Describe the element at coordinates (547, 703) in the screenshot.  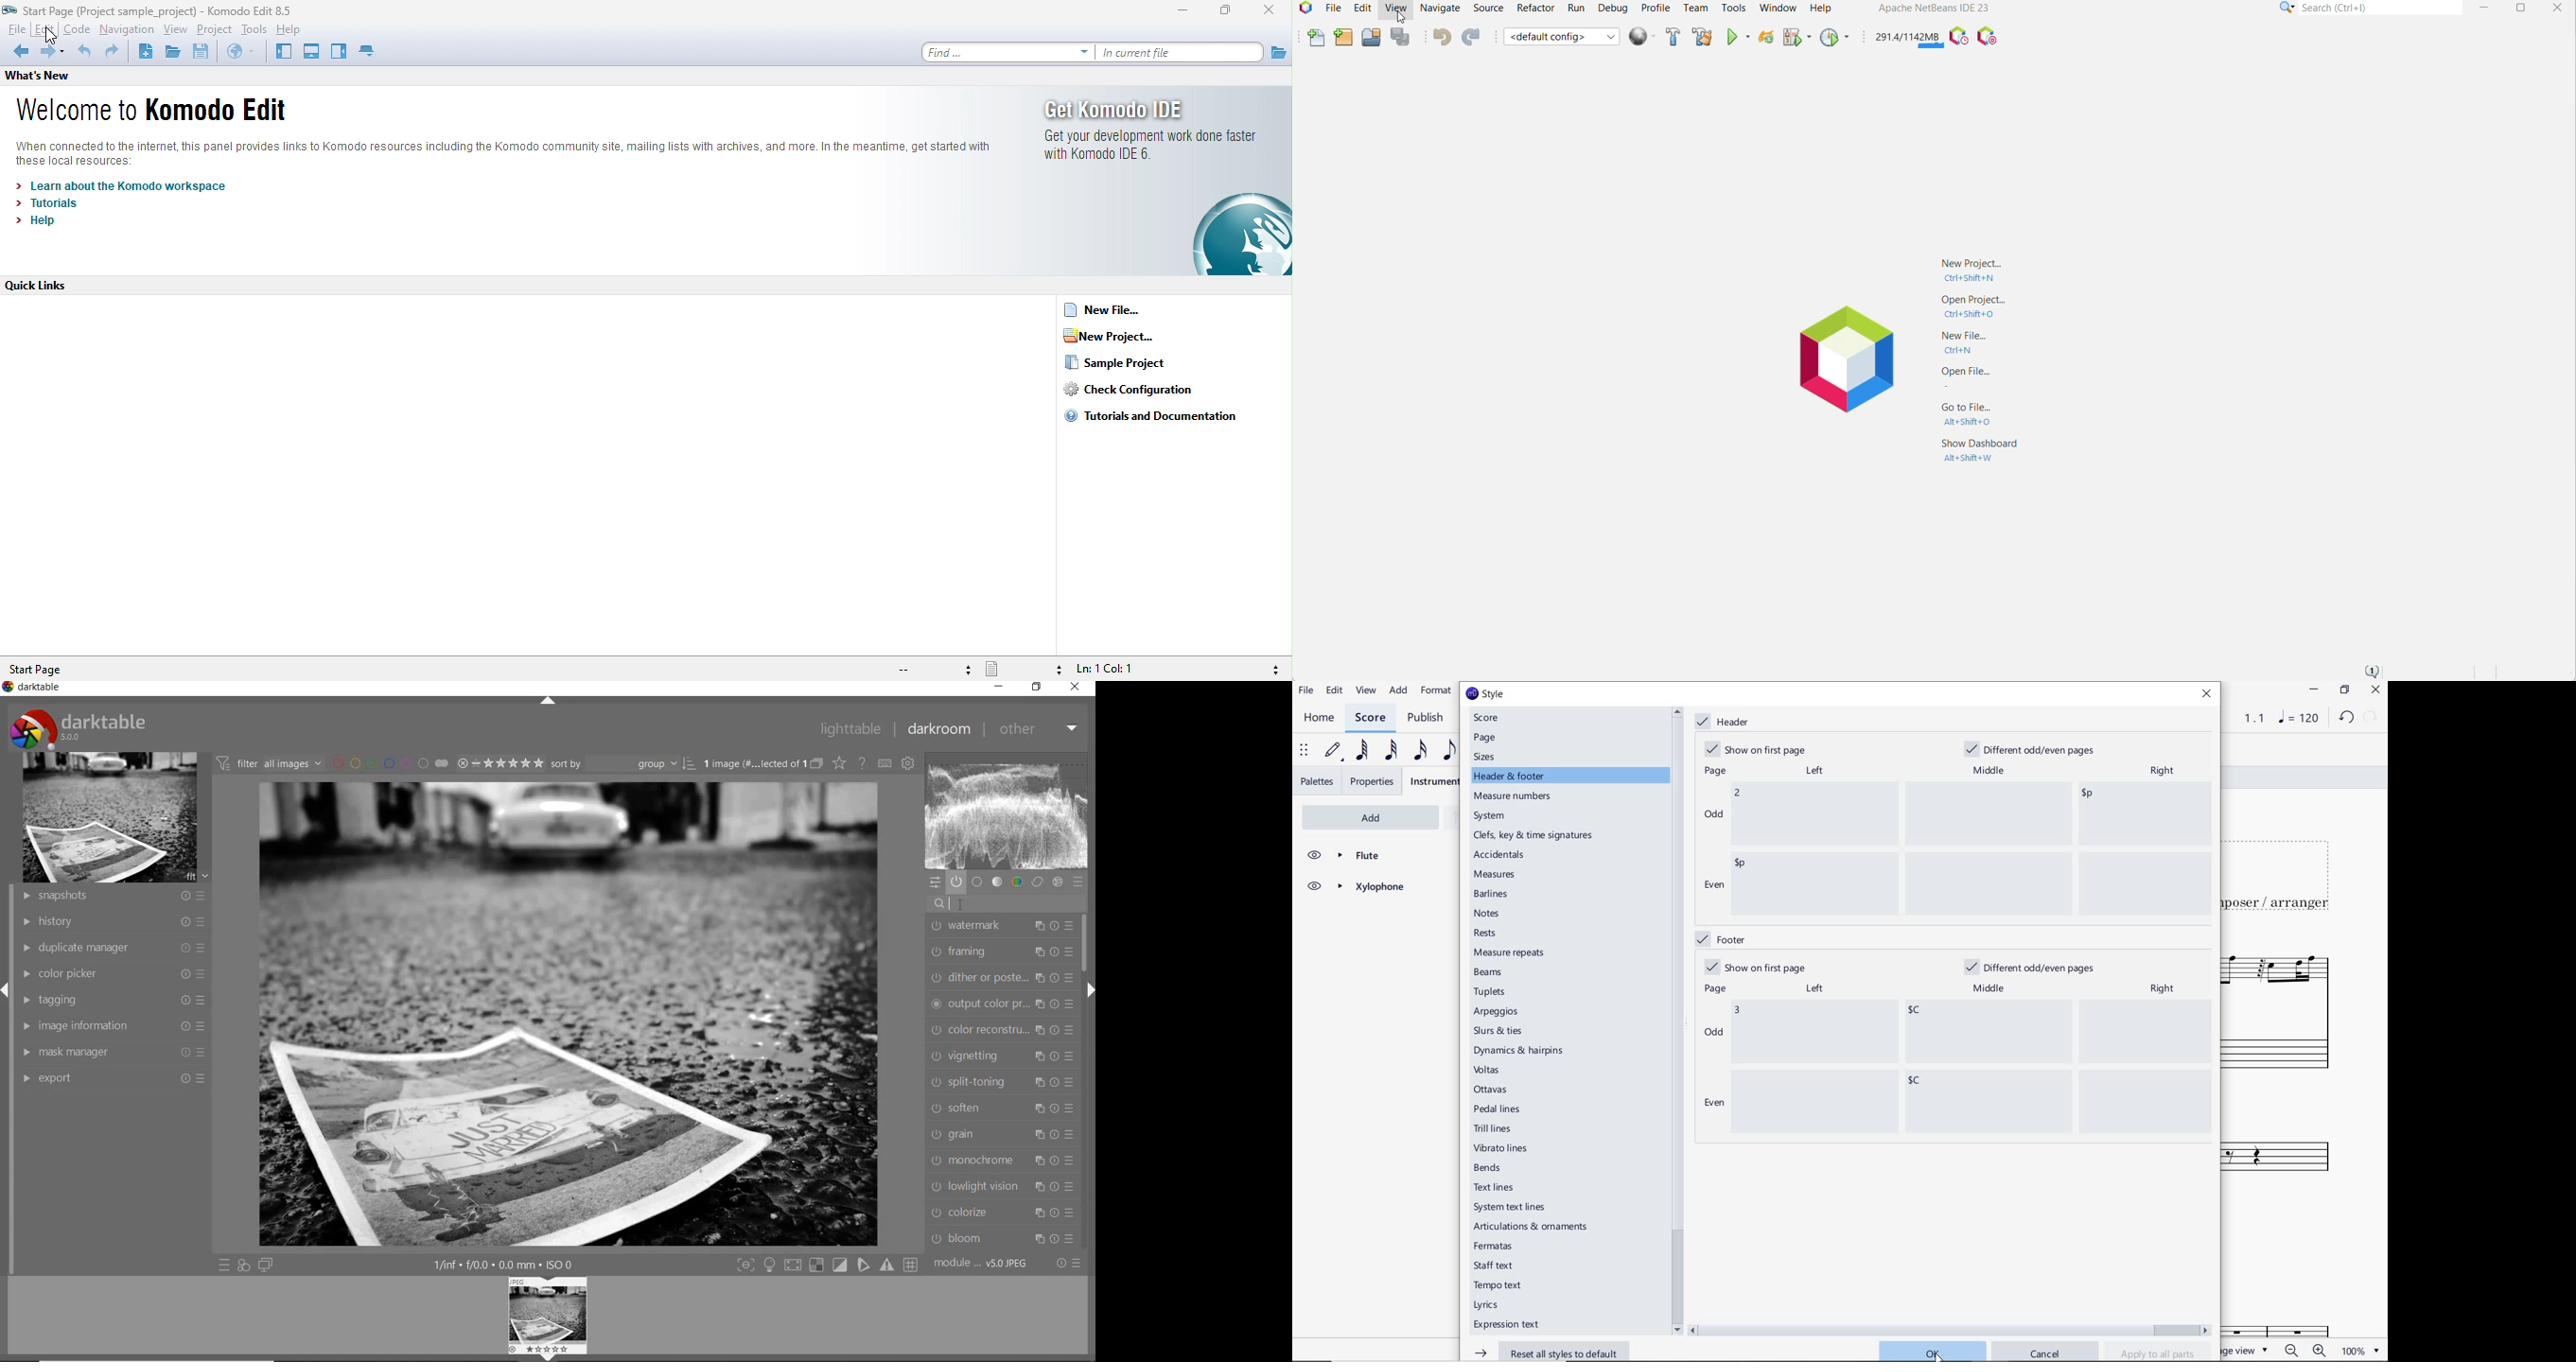
I see `expand/collapse` at that location.